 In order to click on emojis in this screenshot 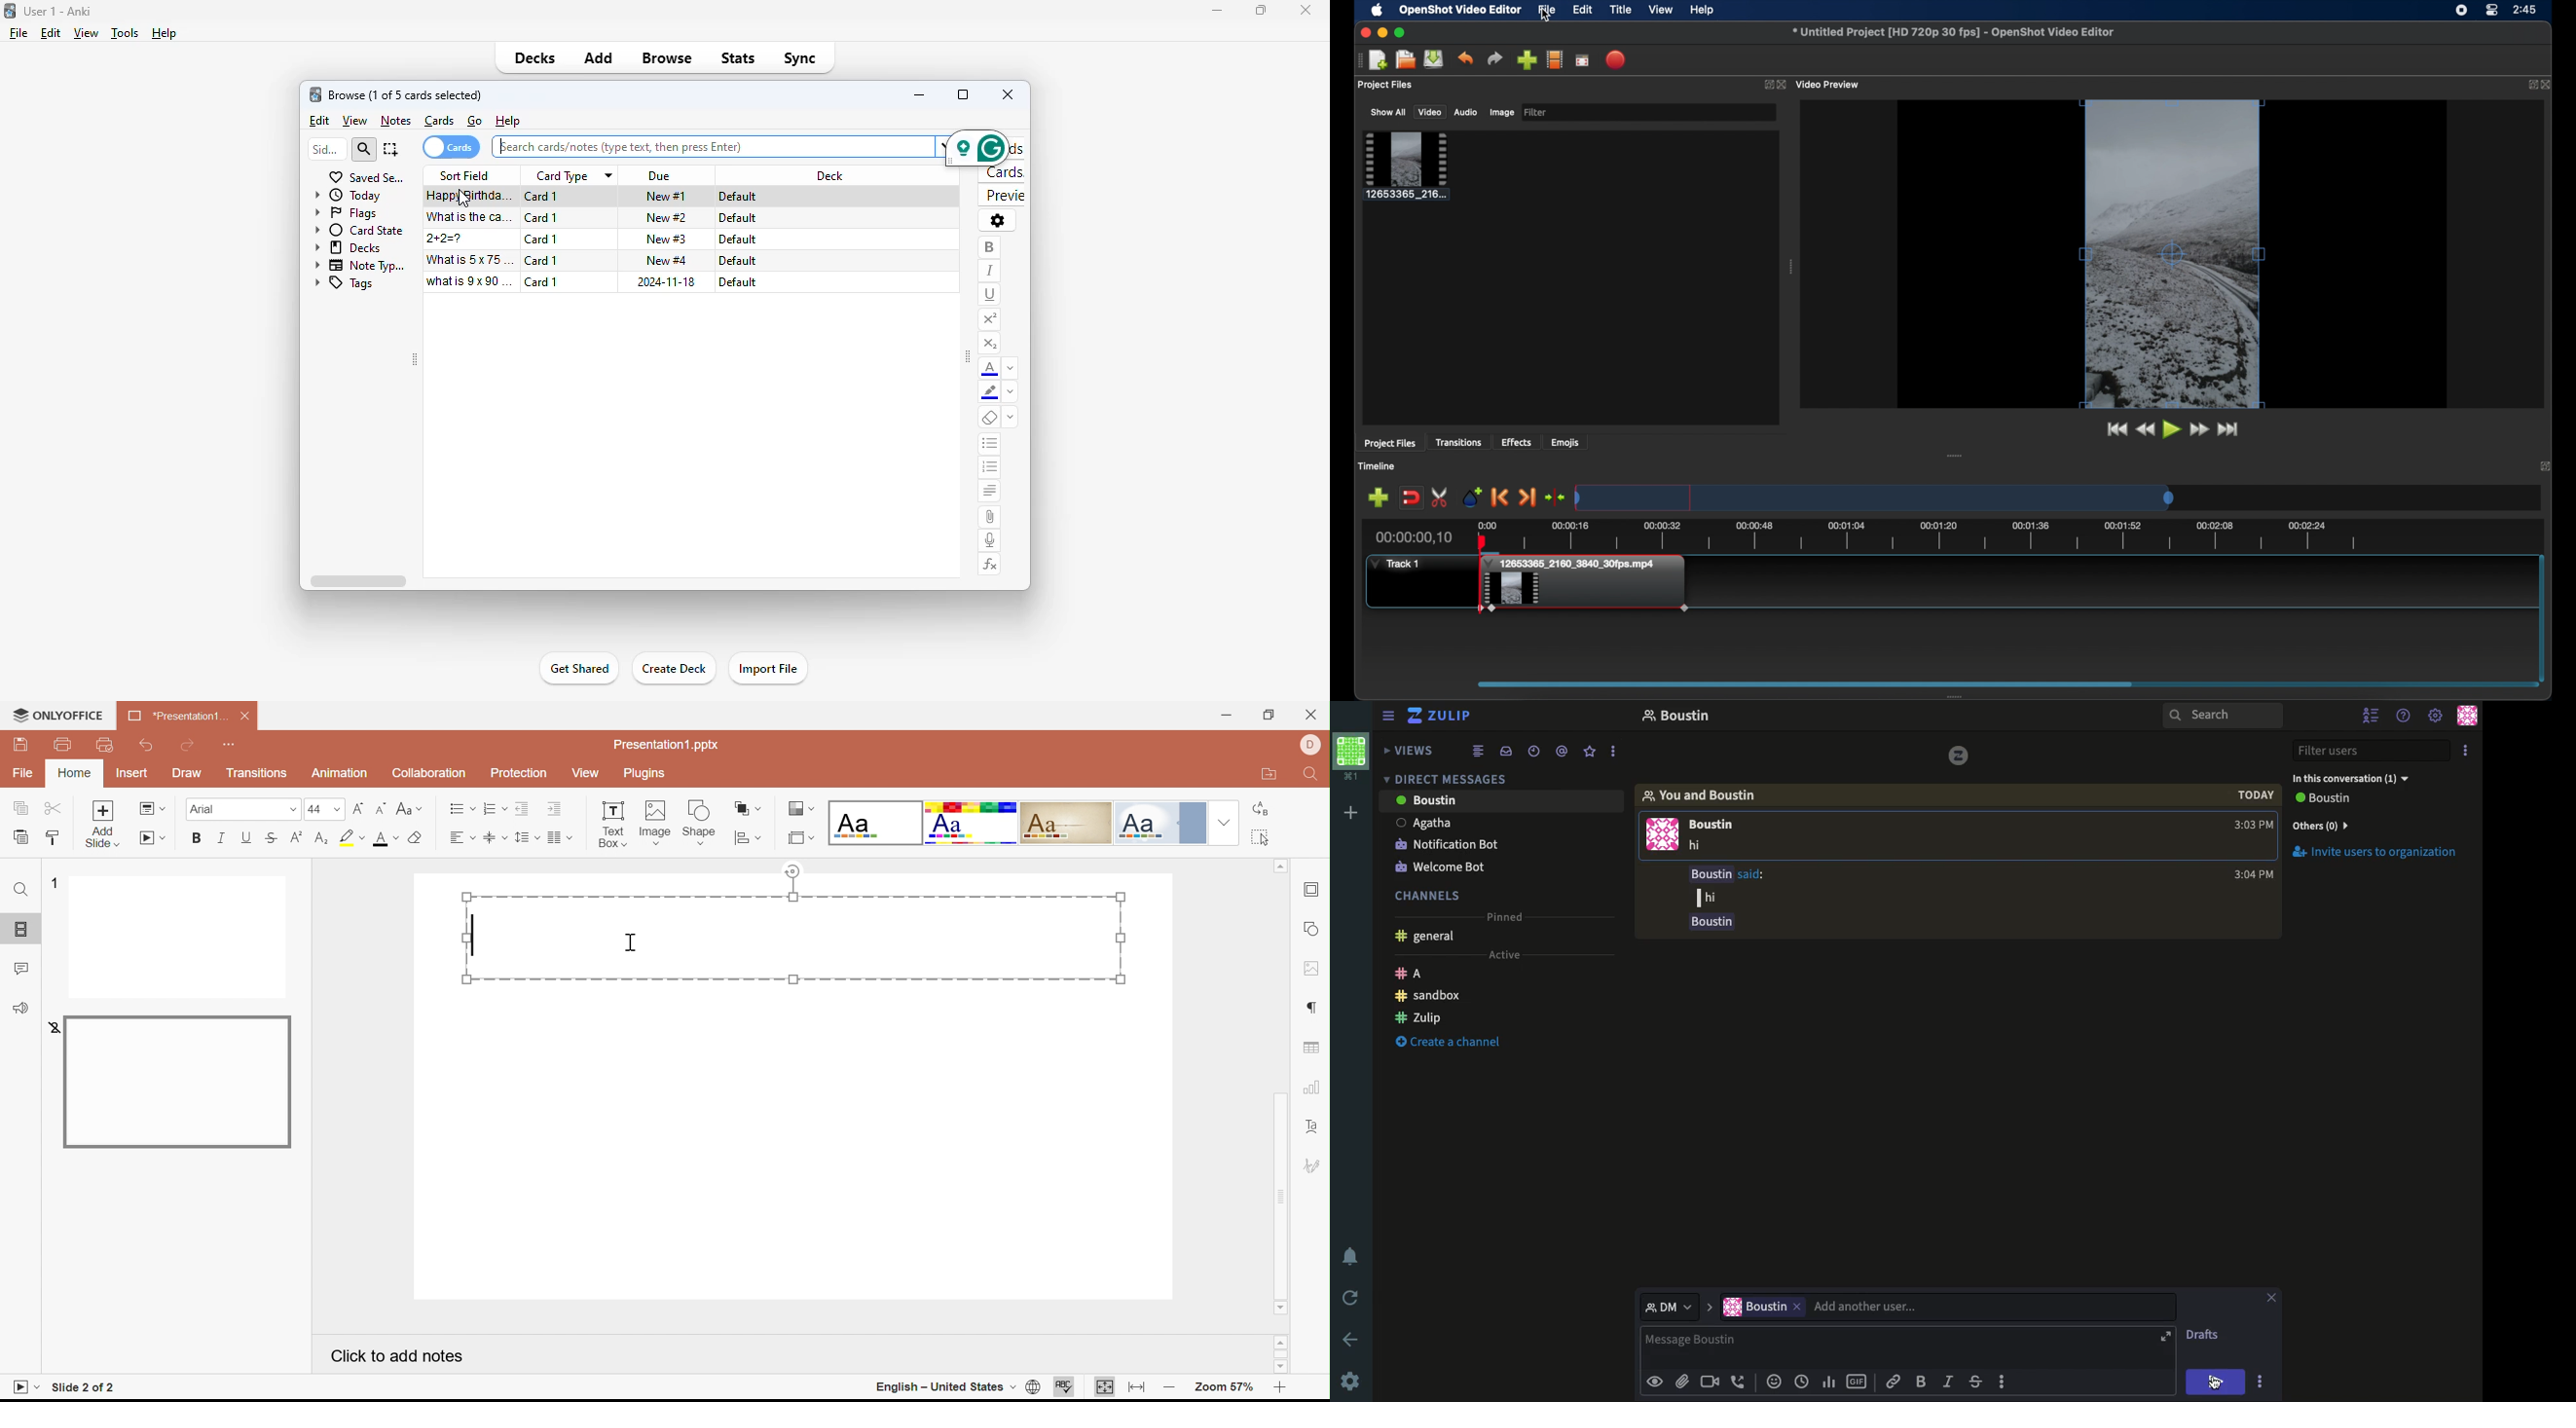, I will do `click(1566, 442)`.